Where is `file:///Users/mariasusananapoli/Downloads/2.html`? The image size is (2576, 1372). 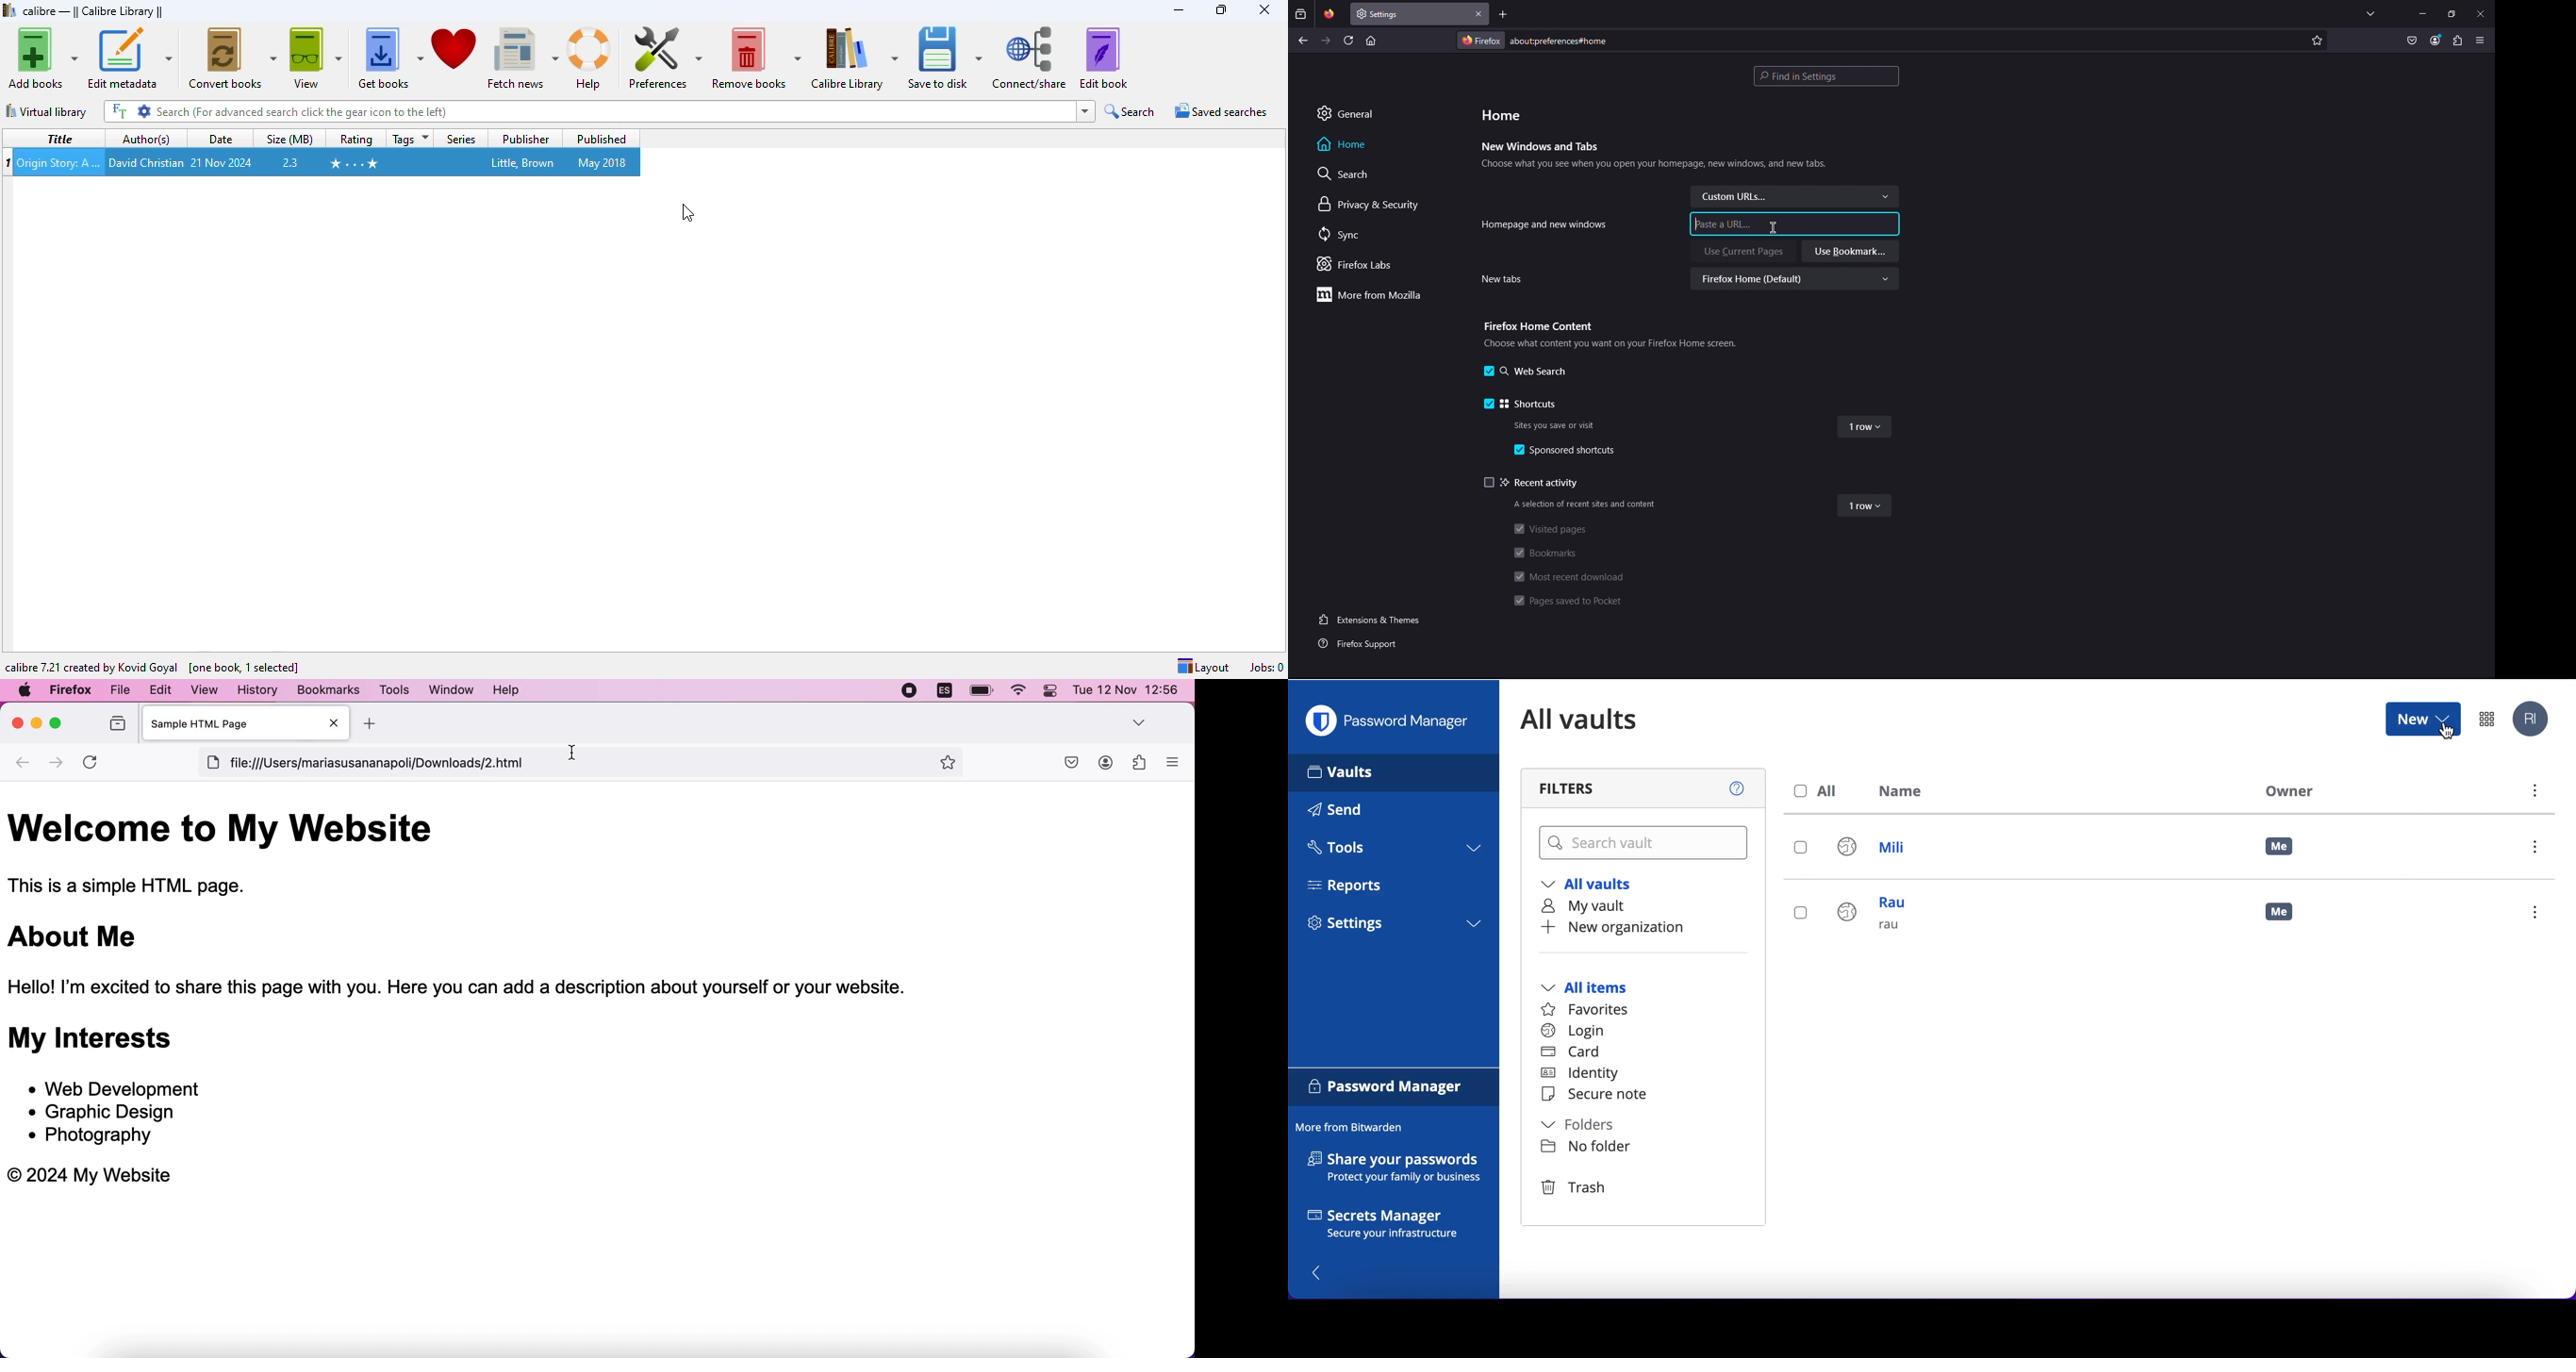 file:///Users/mariasusananapoli/Downloads/2.html is located at coordinates (596, 763).